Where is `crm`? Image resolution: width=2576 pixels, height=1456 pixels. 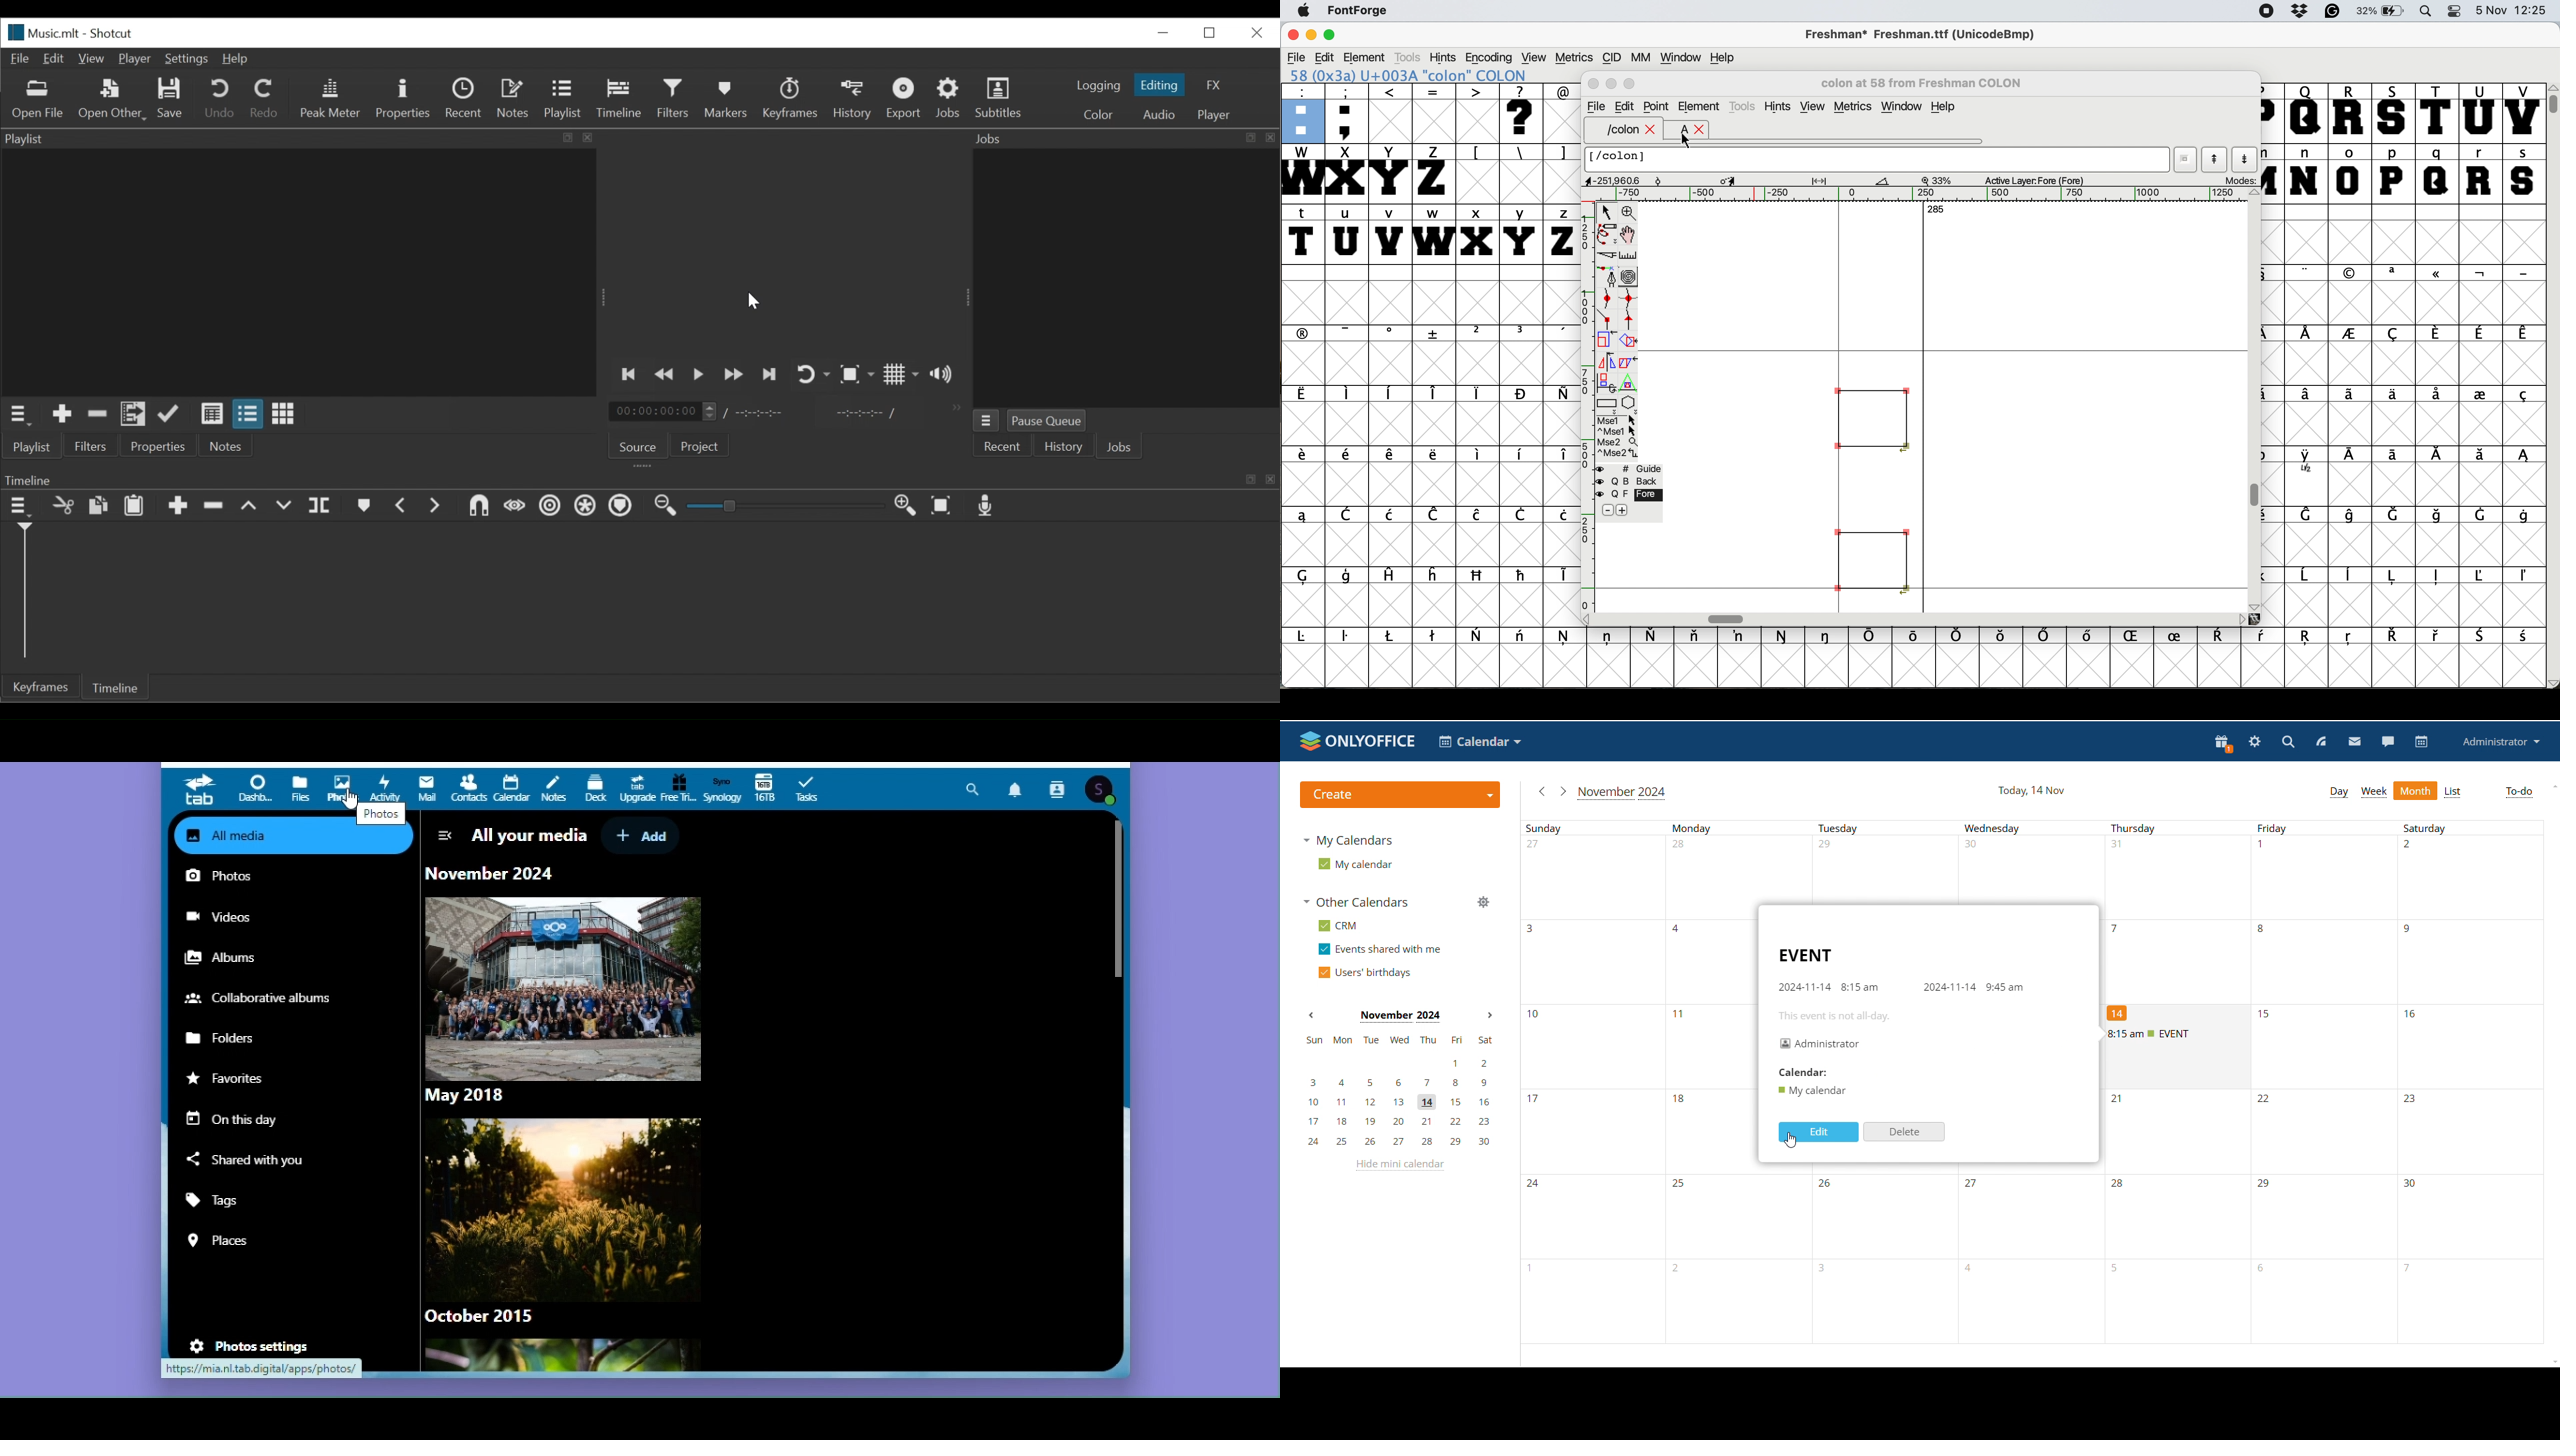 crm is located at coordinates (1338, 927).